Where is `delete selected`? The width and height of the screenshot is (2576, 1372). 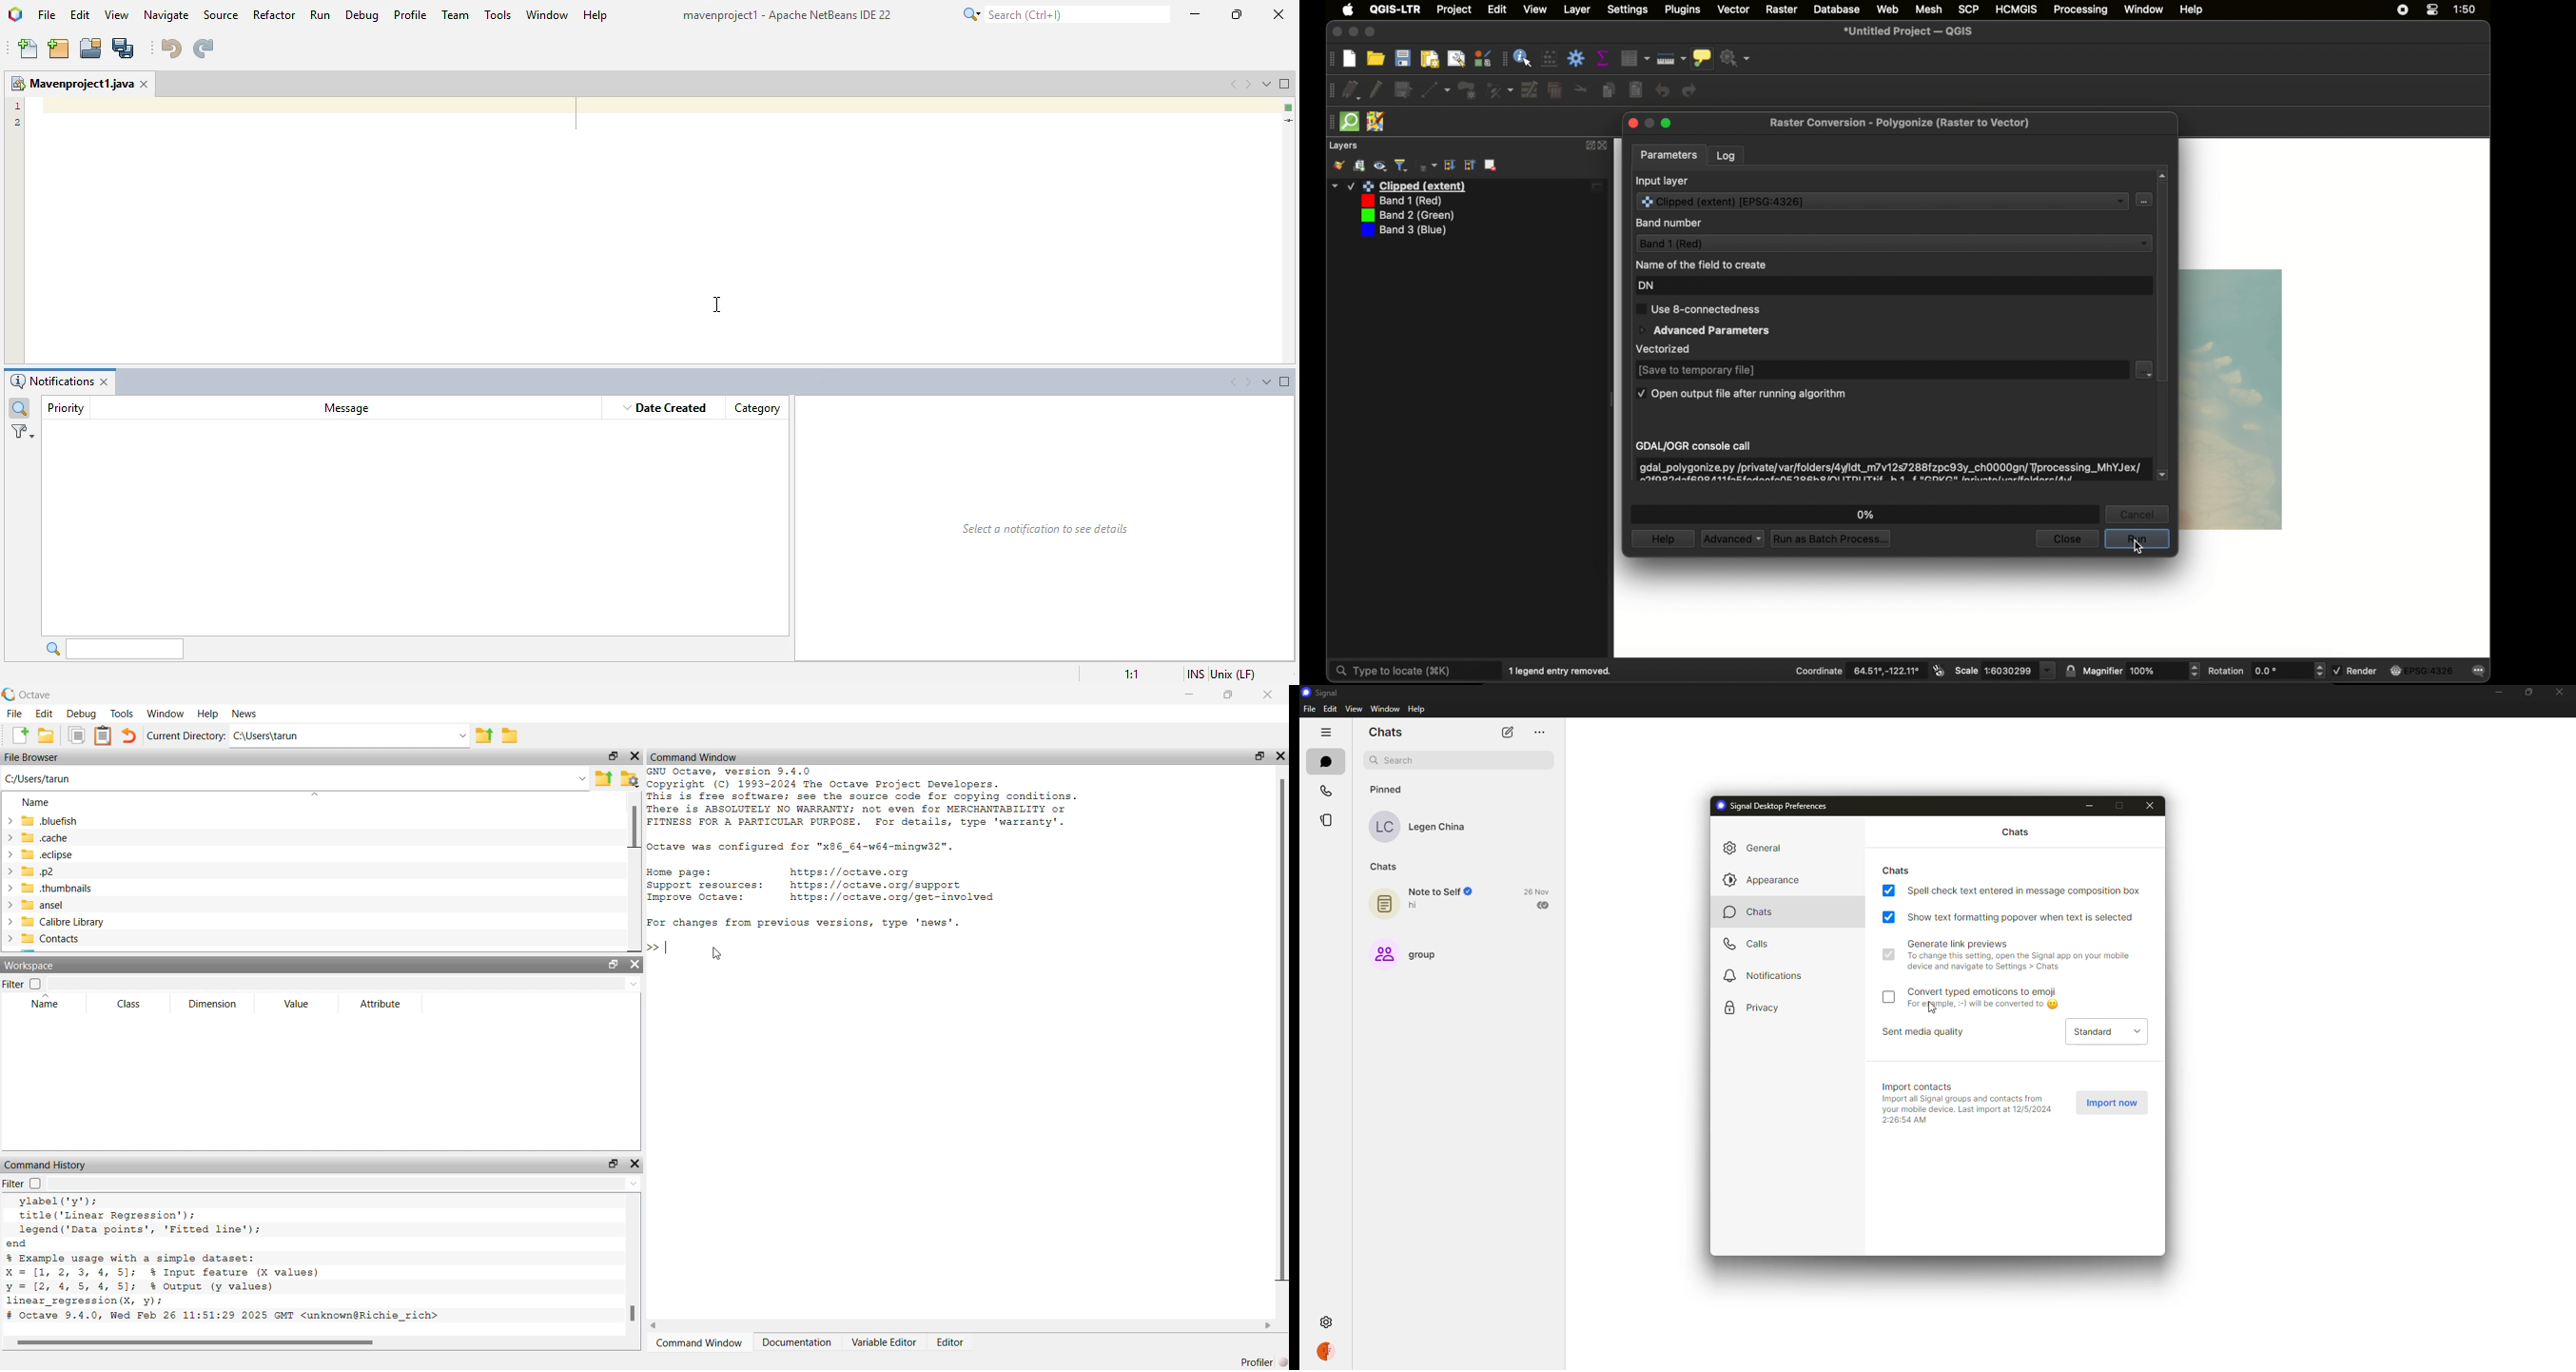 delete selected is located at coordinates (1555, 90).